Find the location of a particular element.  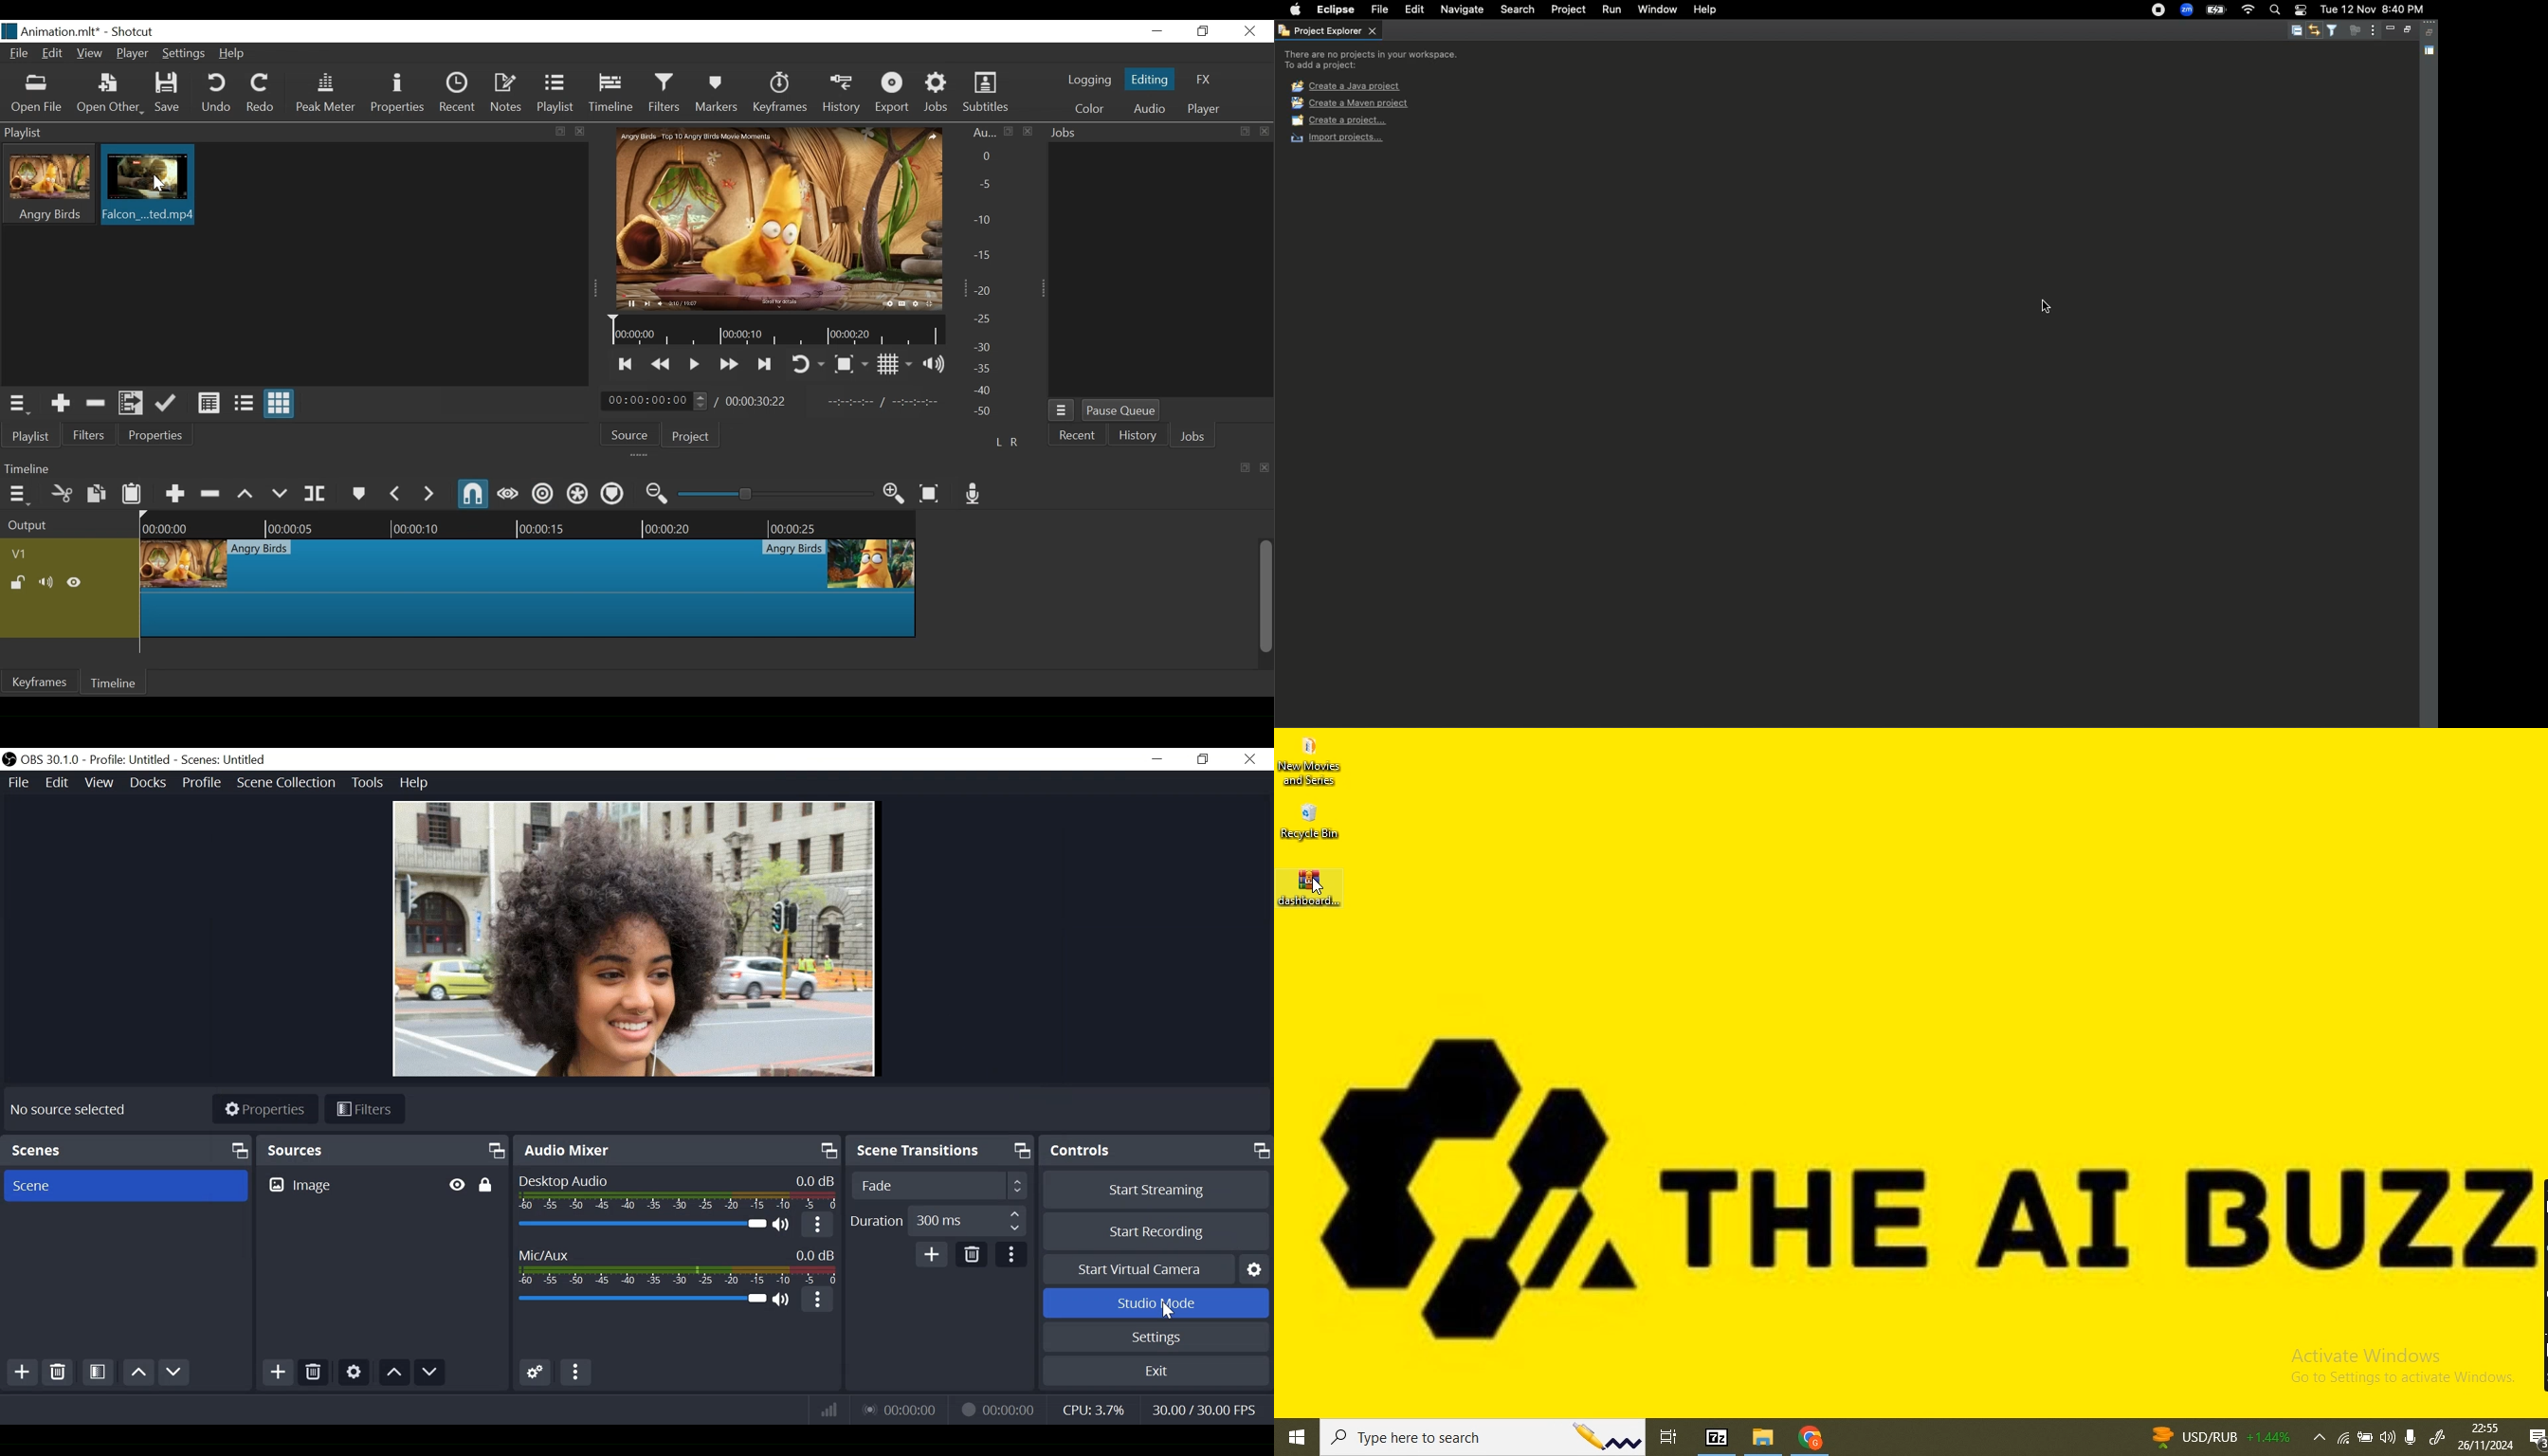

windows is located at coordinates (1298, 1439).